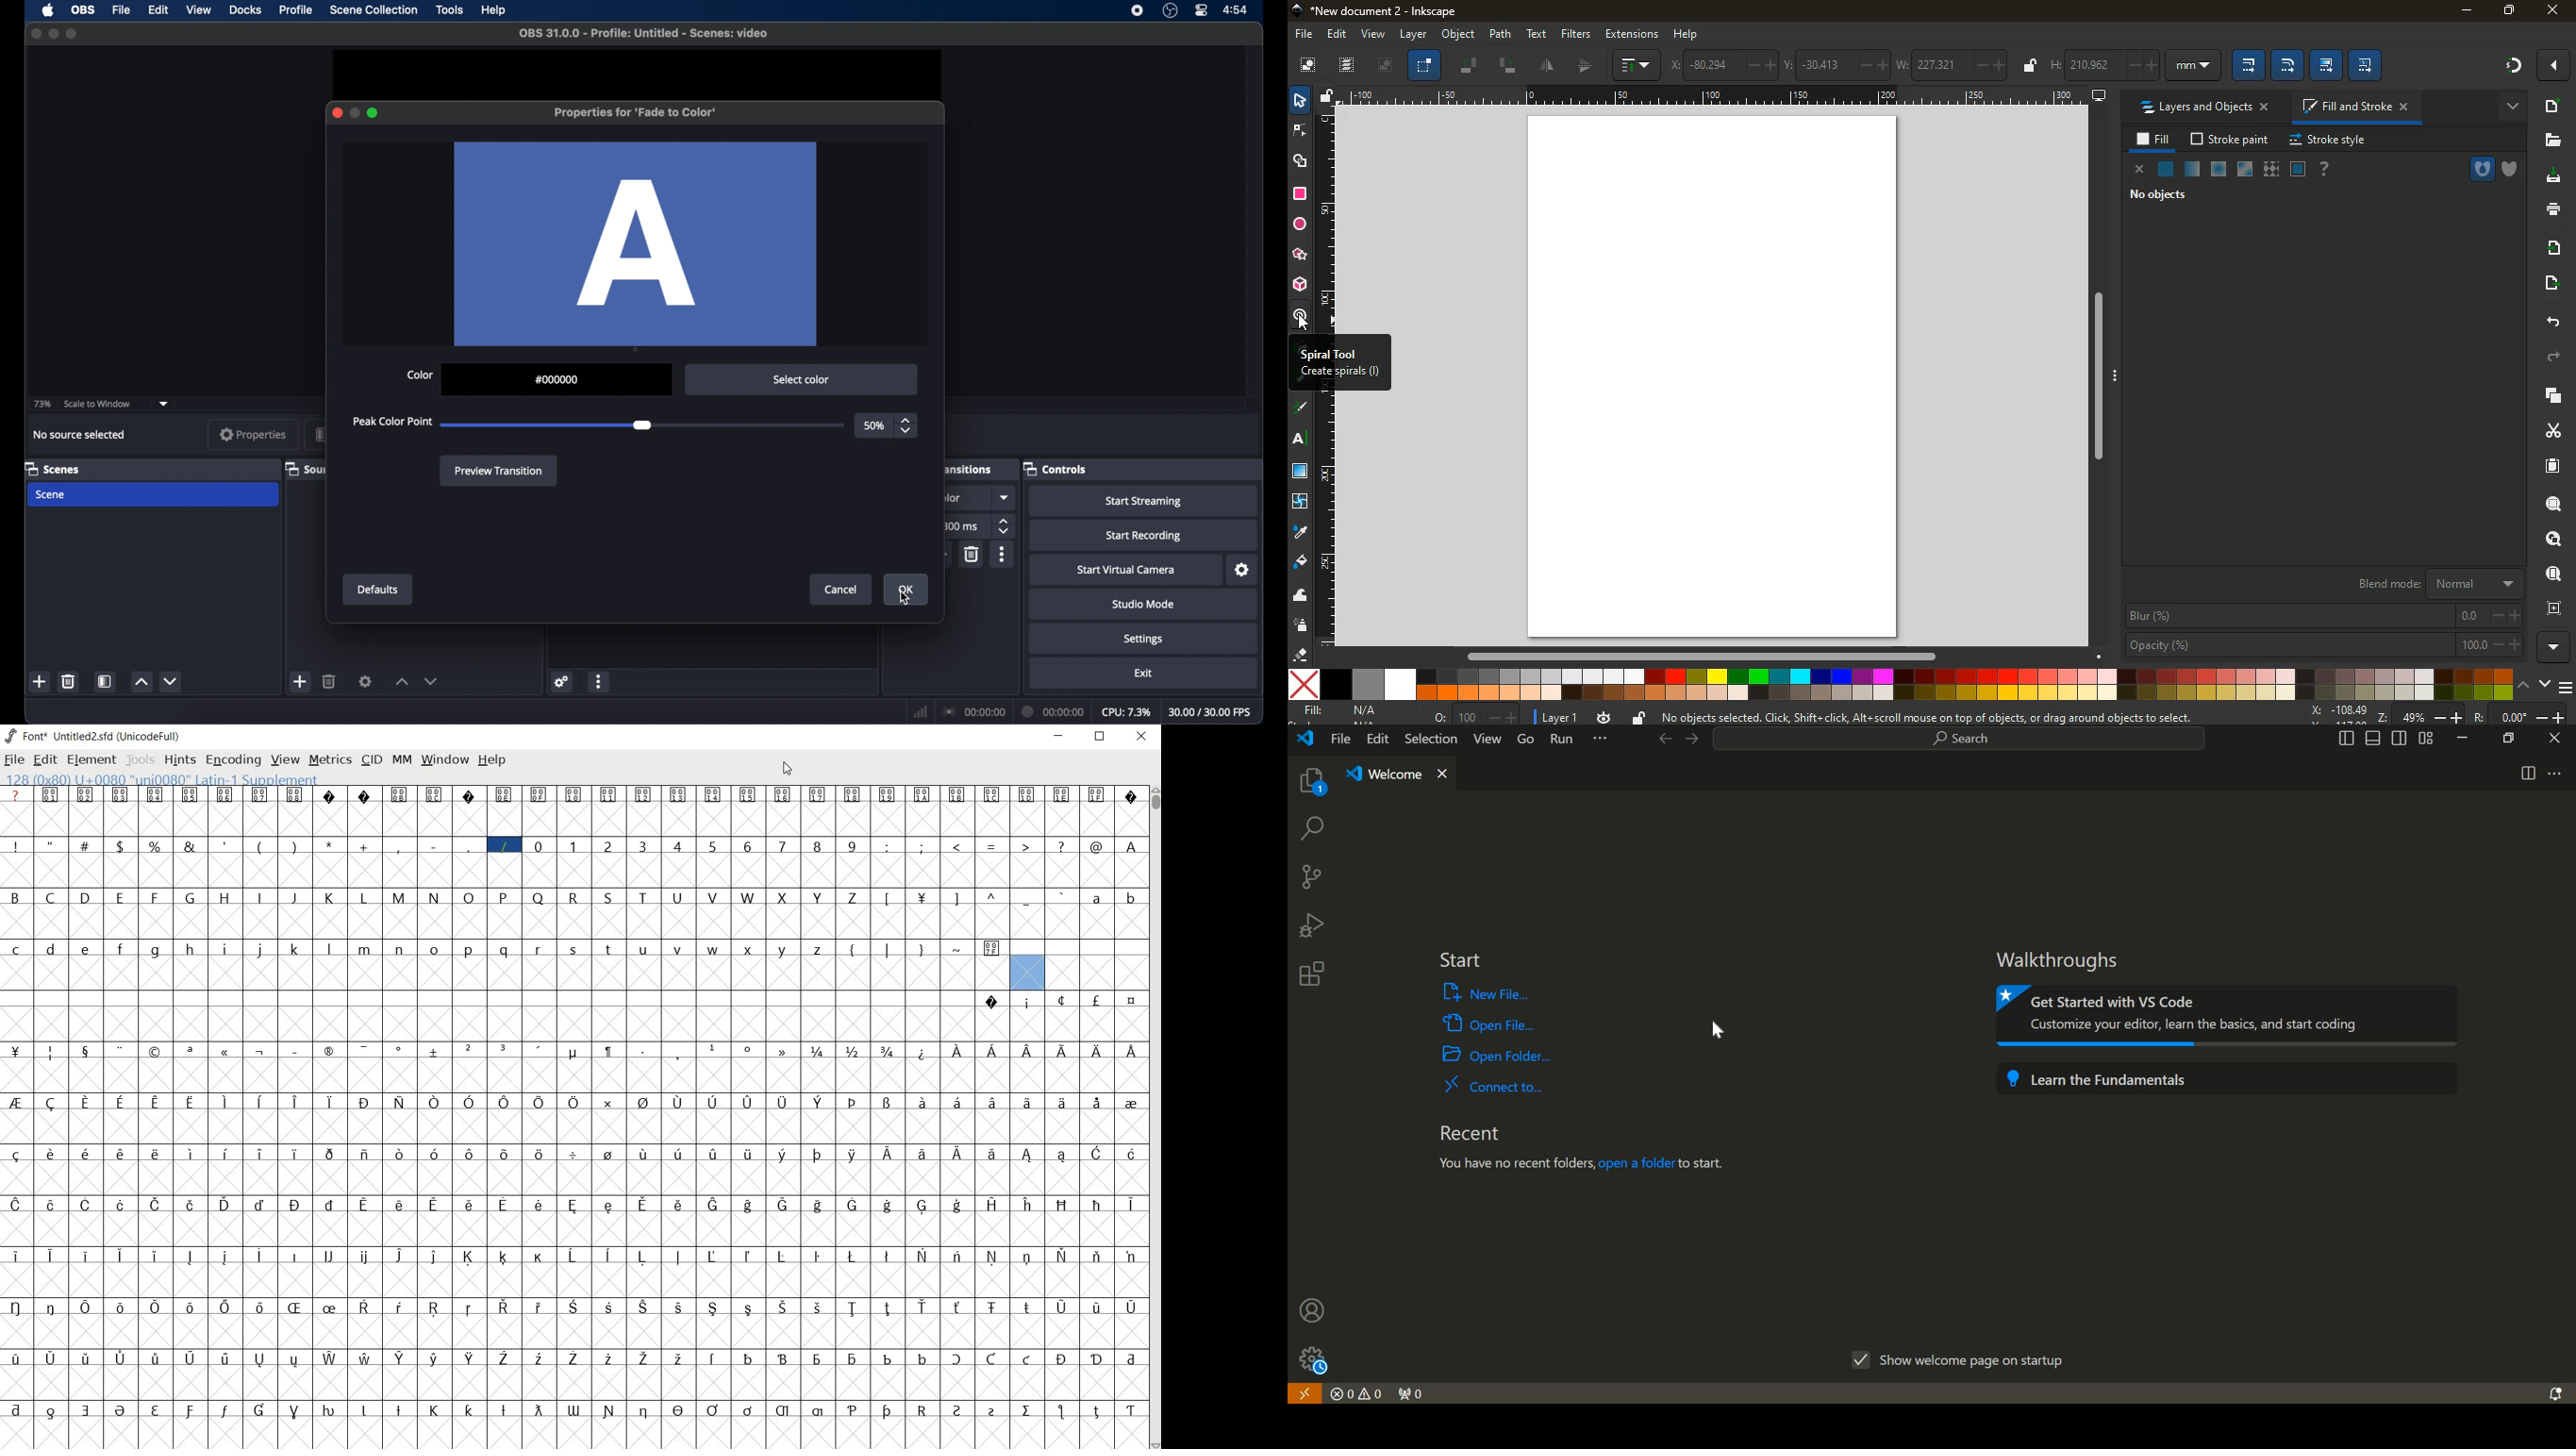  I want to click on more, so click(2508, 108).